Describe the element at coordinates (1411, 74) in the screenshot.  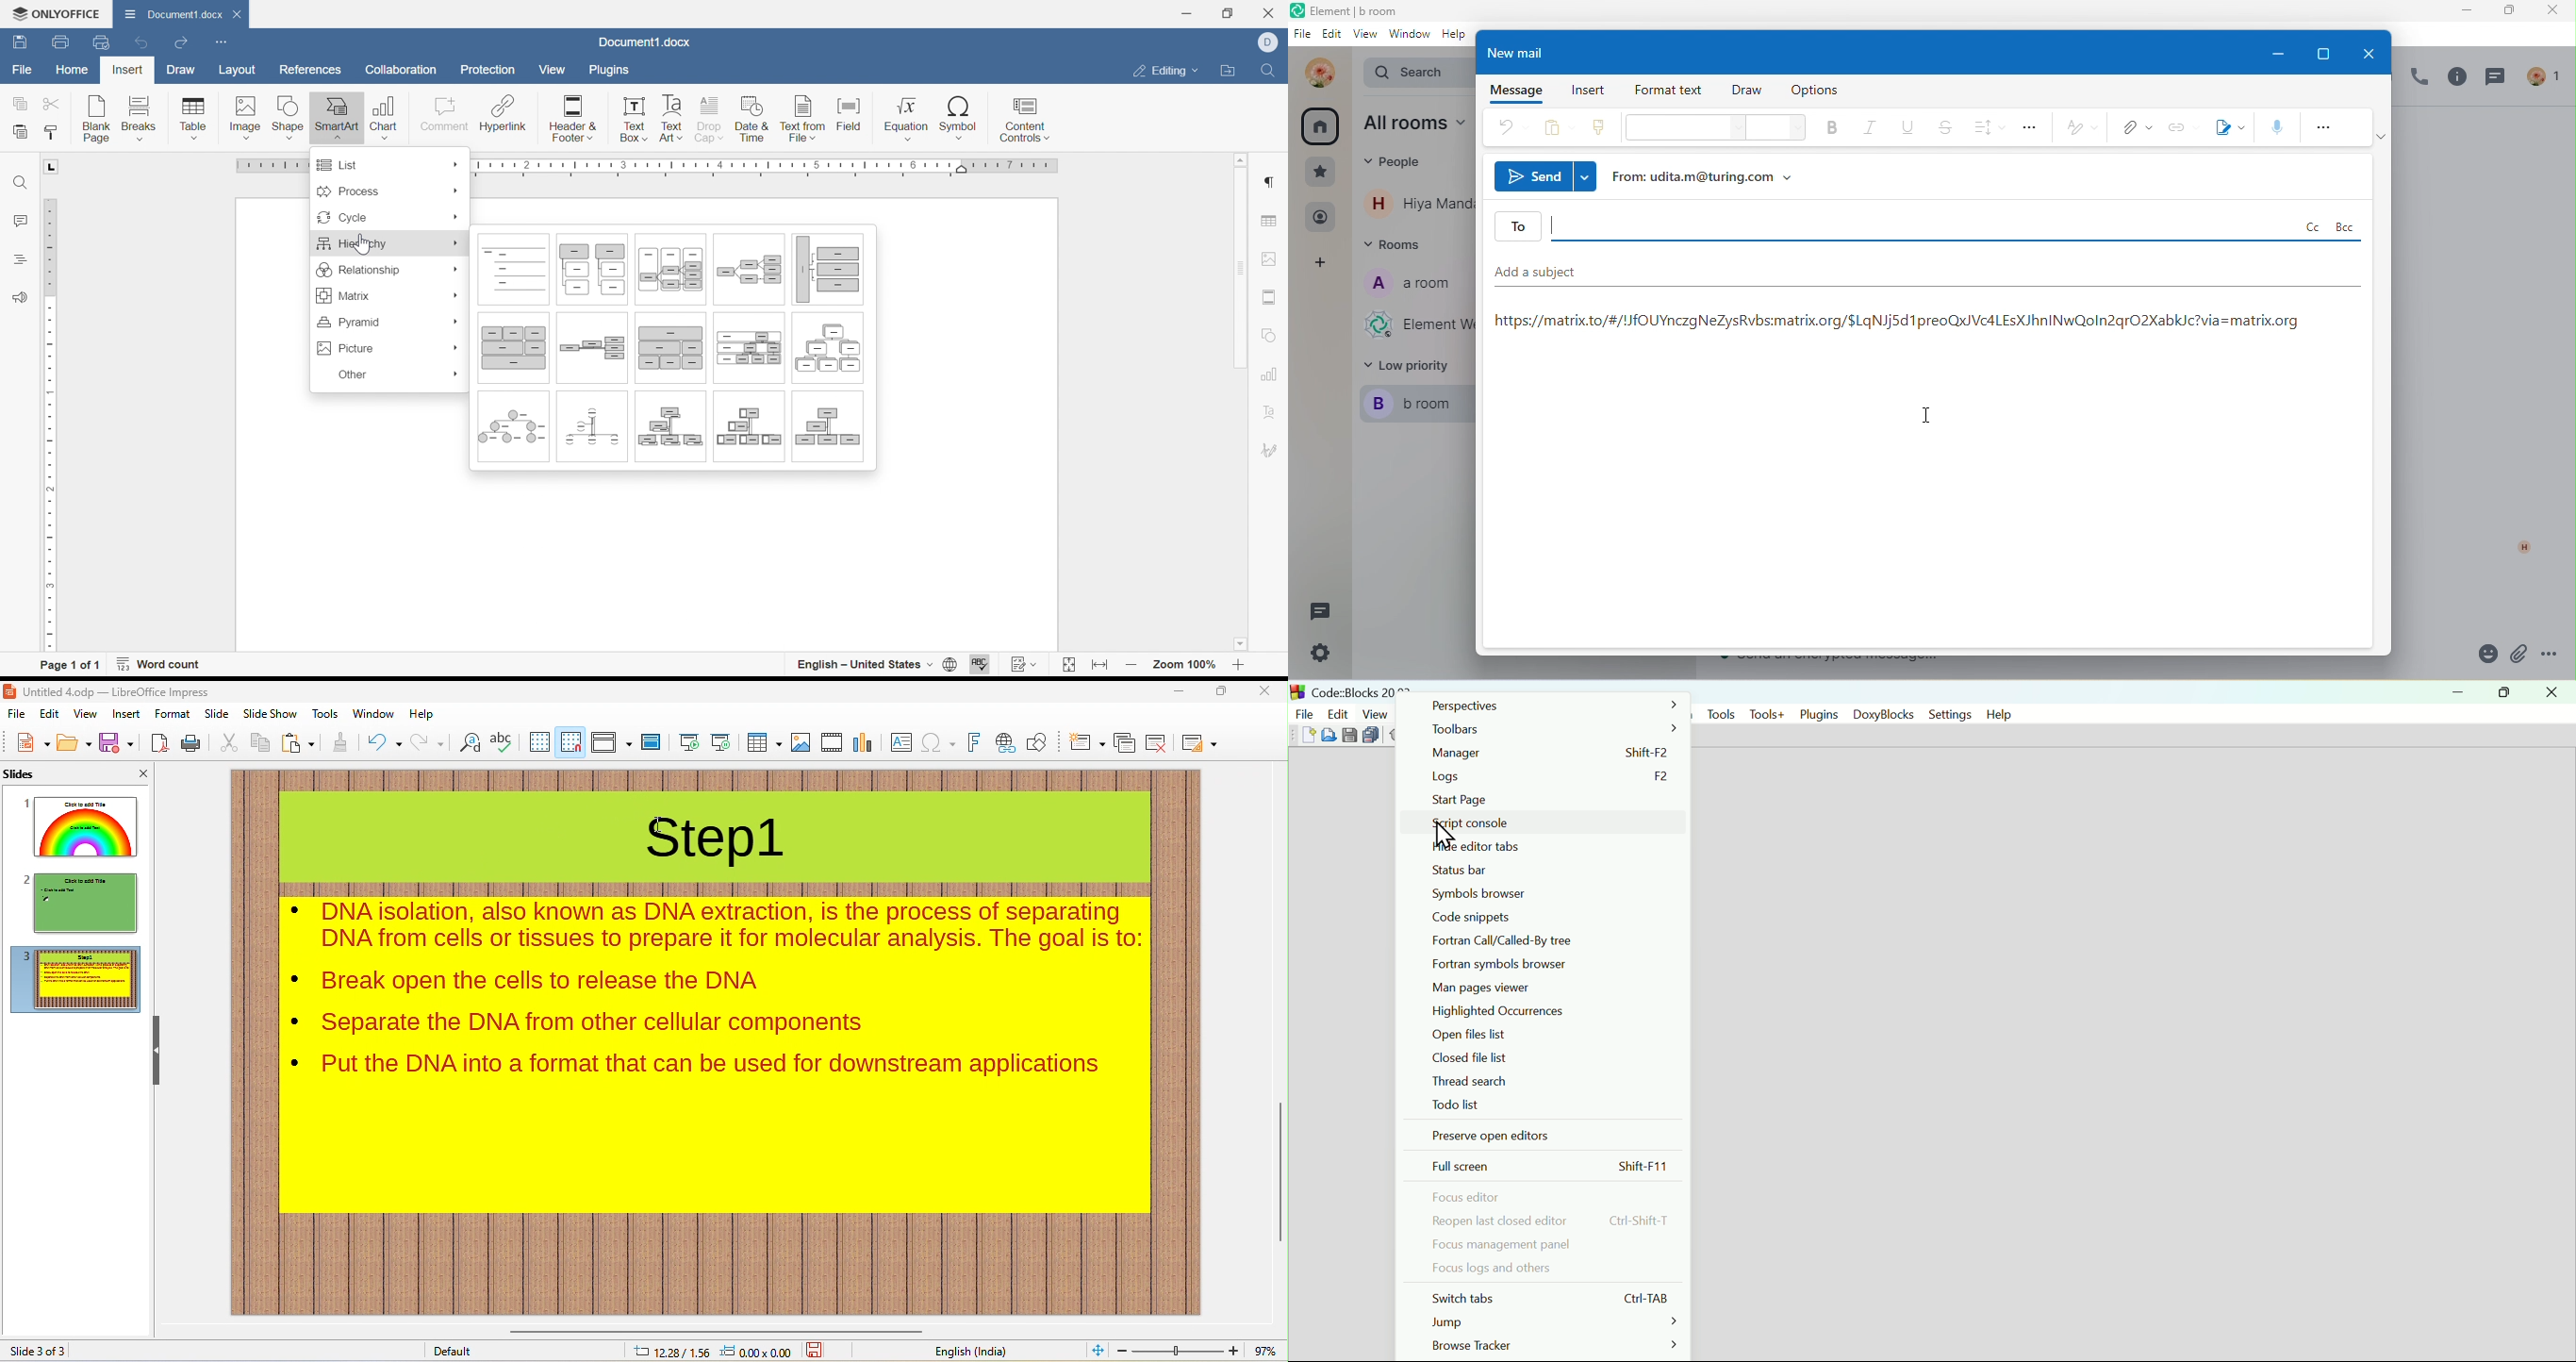
I see `Search` at that location.